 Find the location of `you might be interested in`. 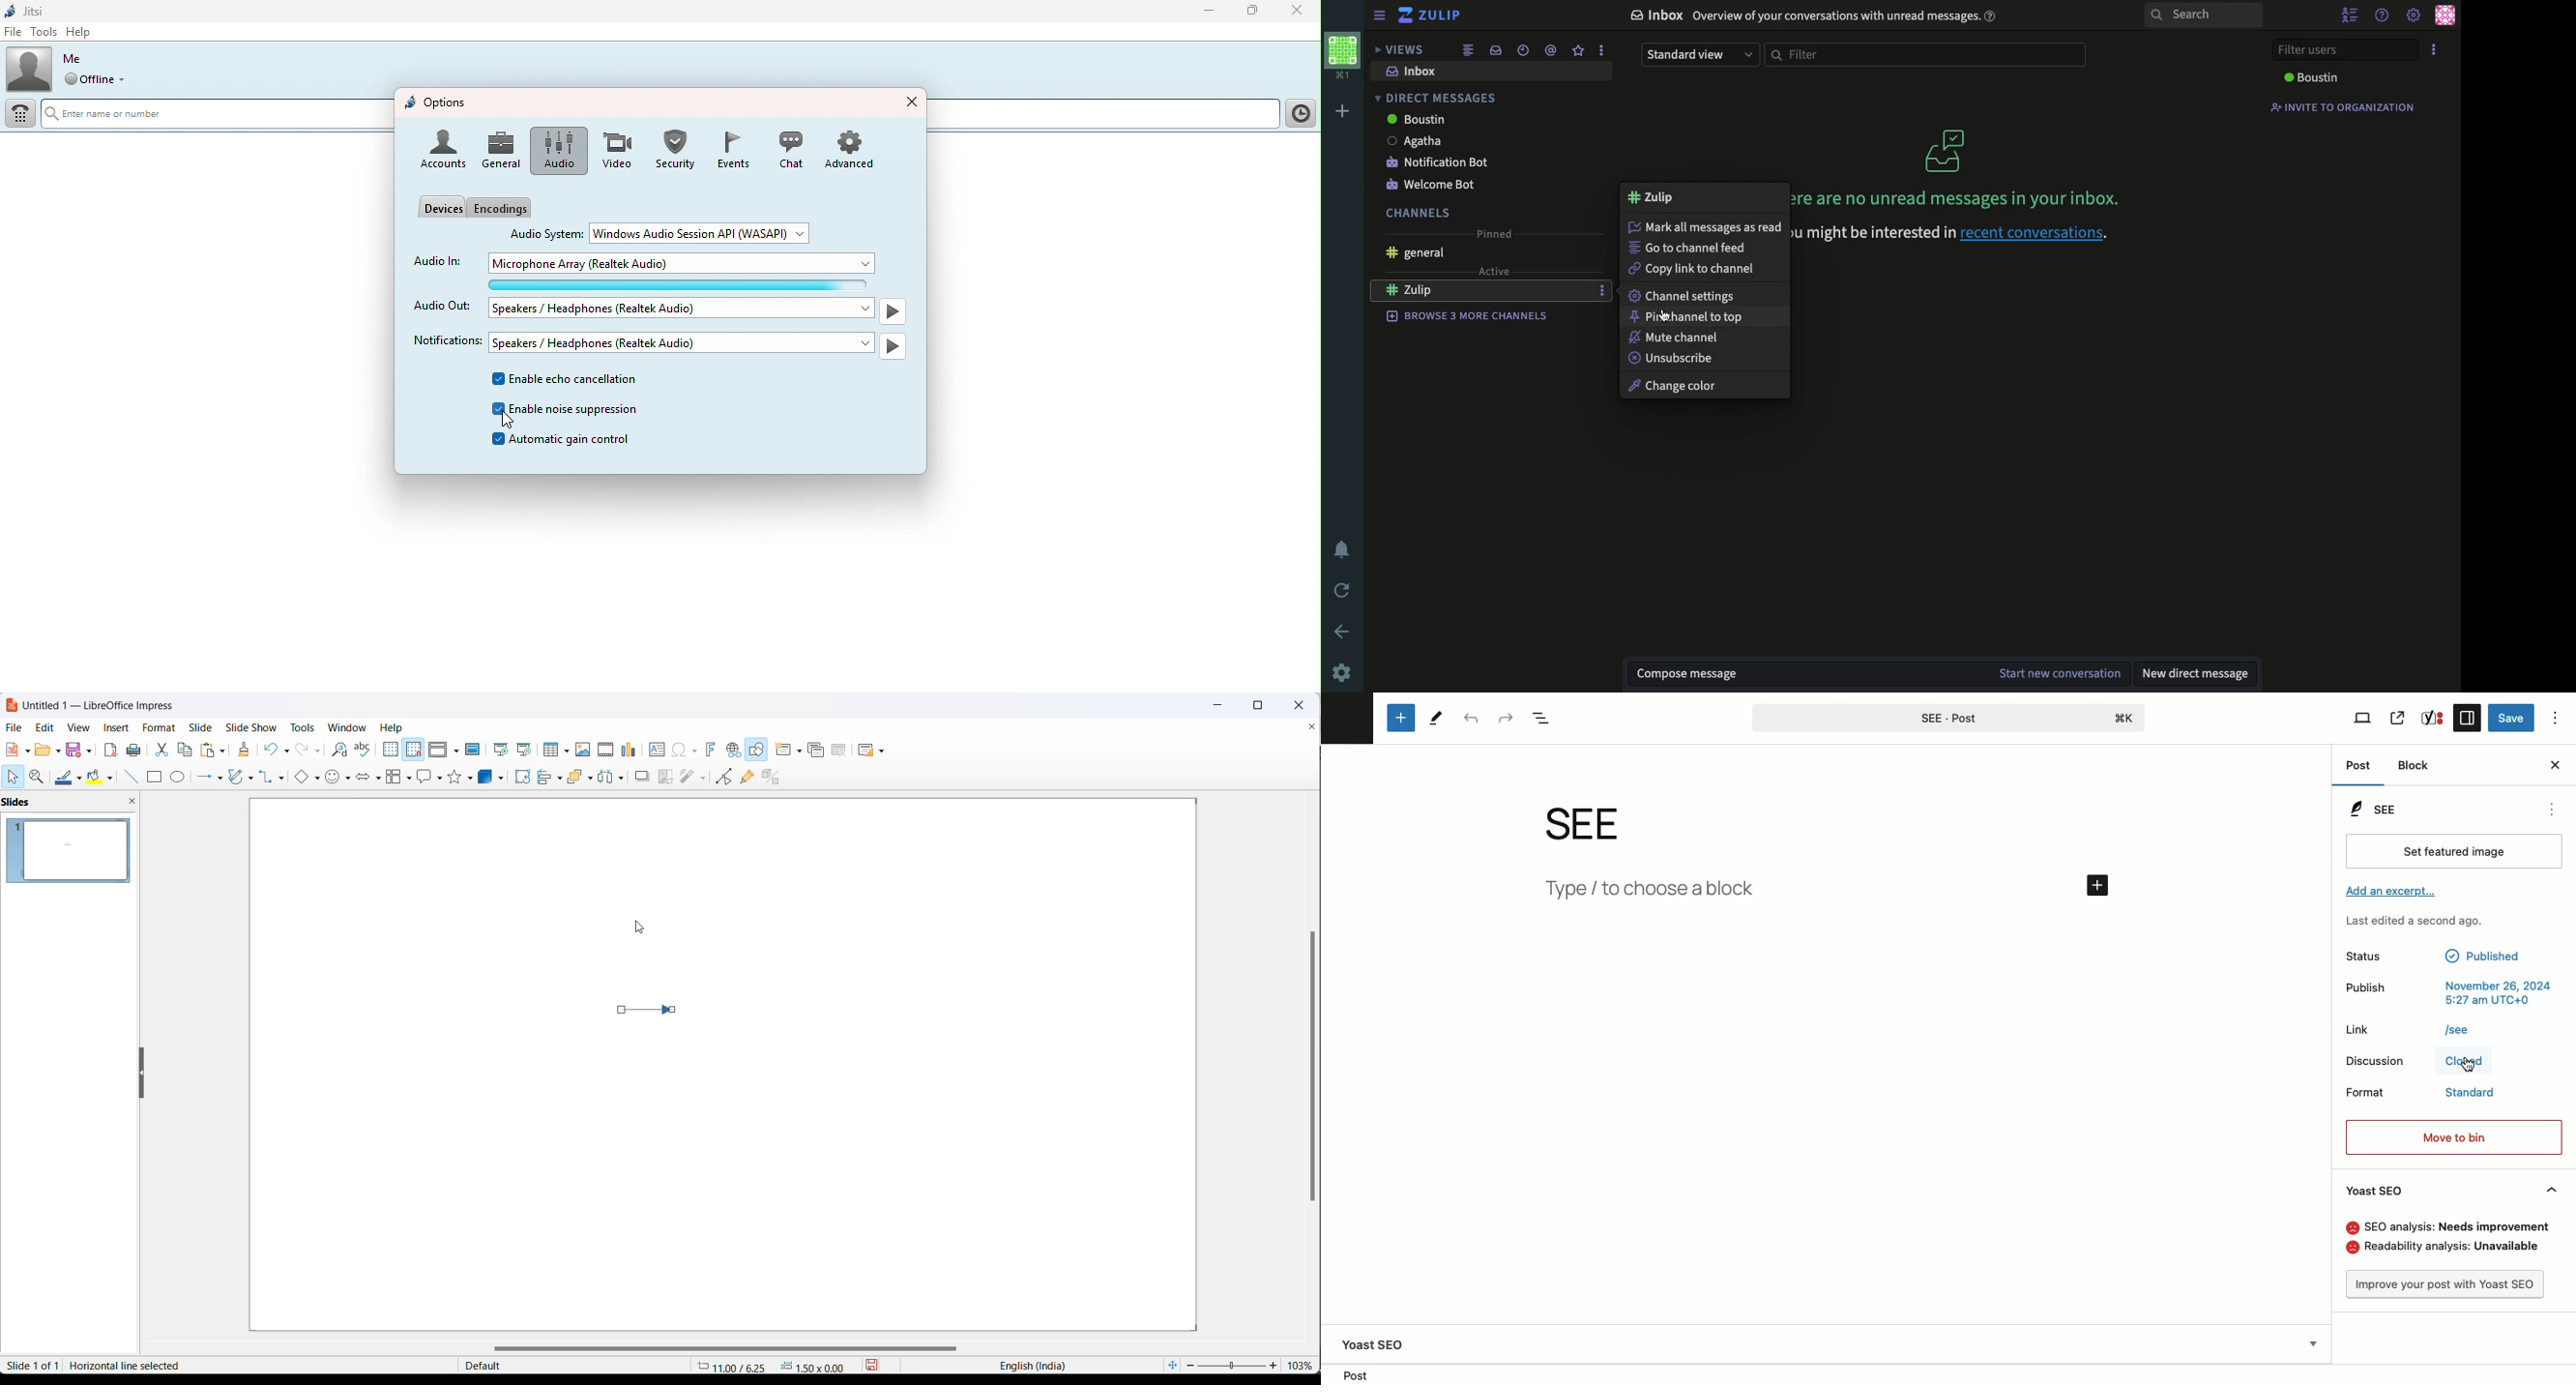

you might be interested in is located at coordinates (1872, 233).